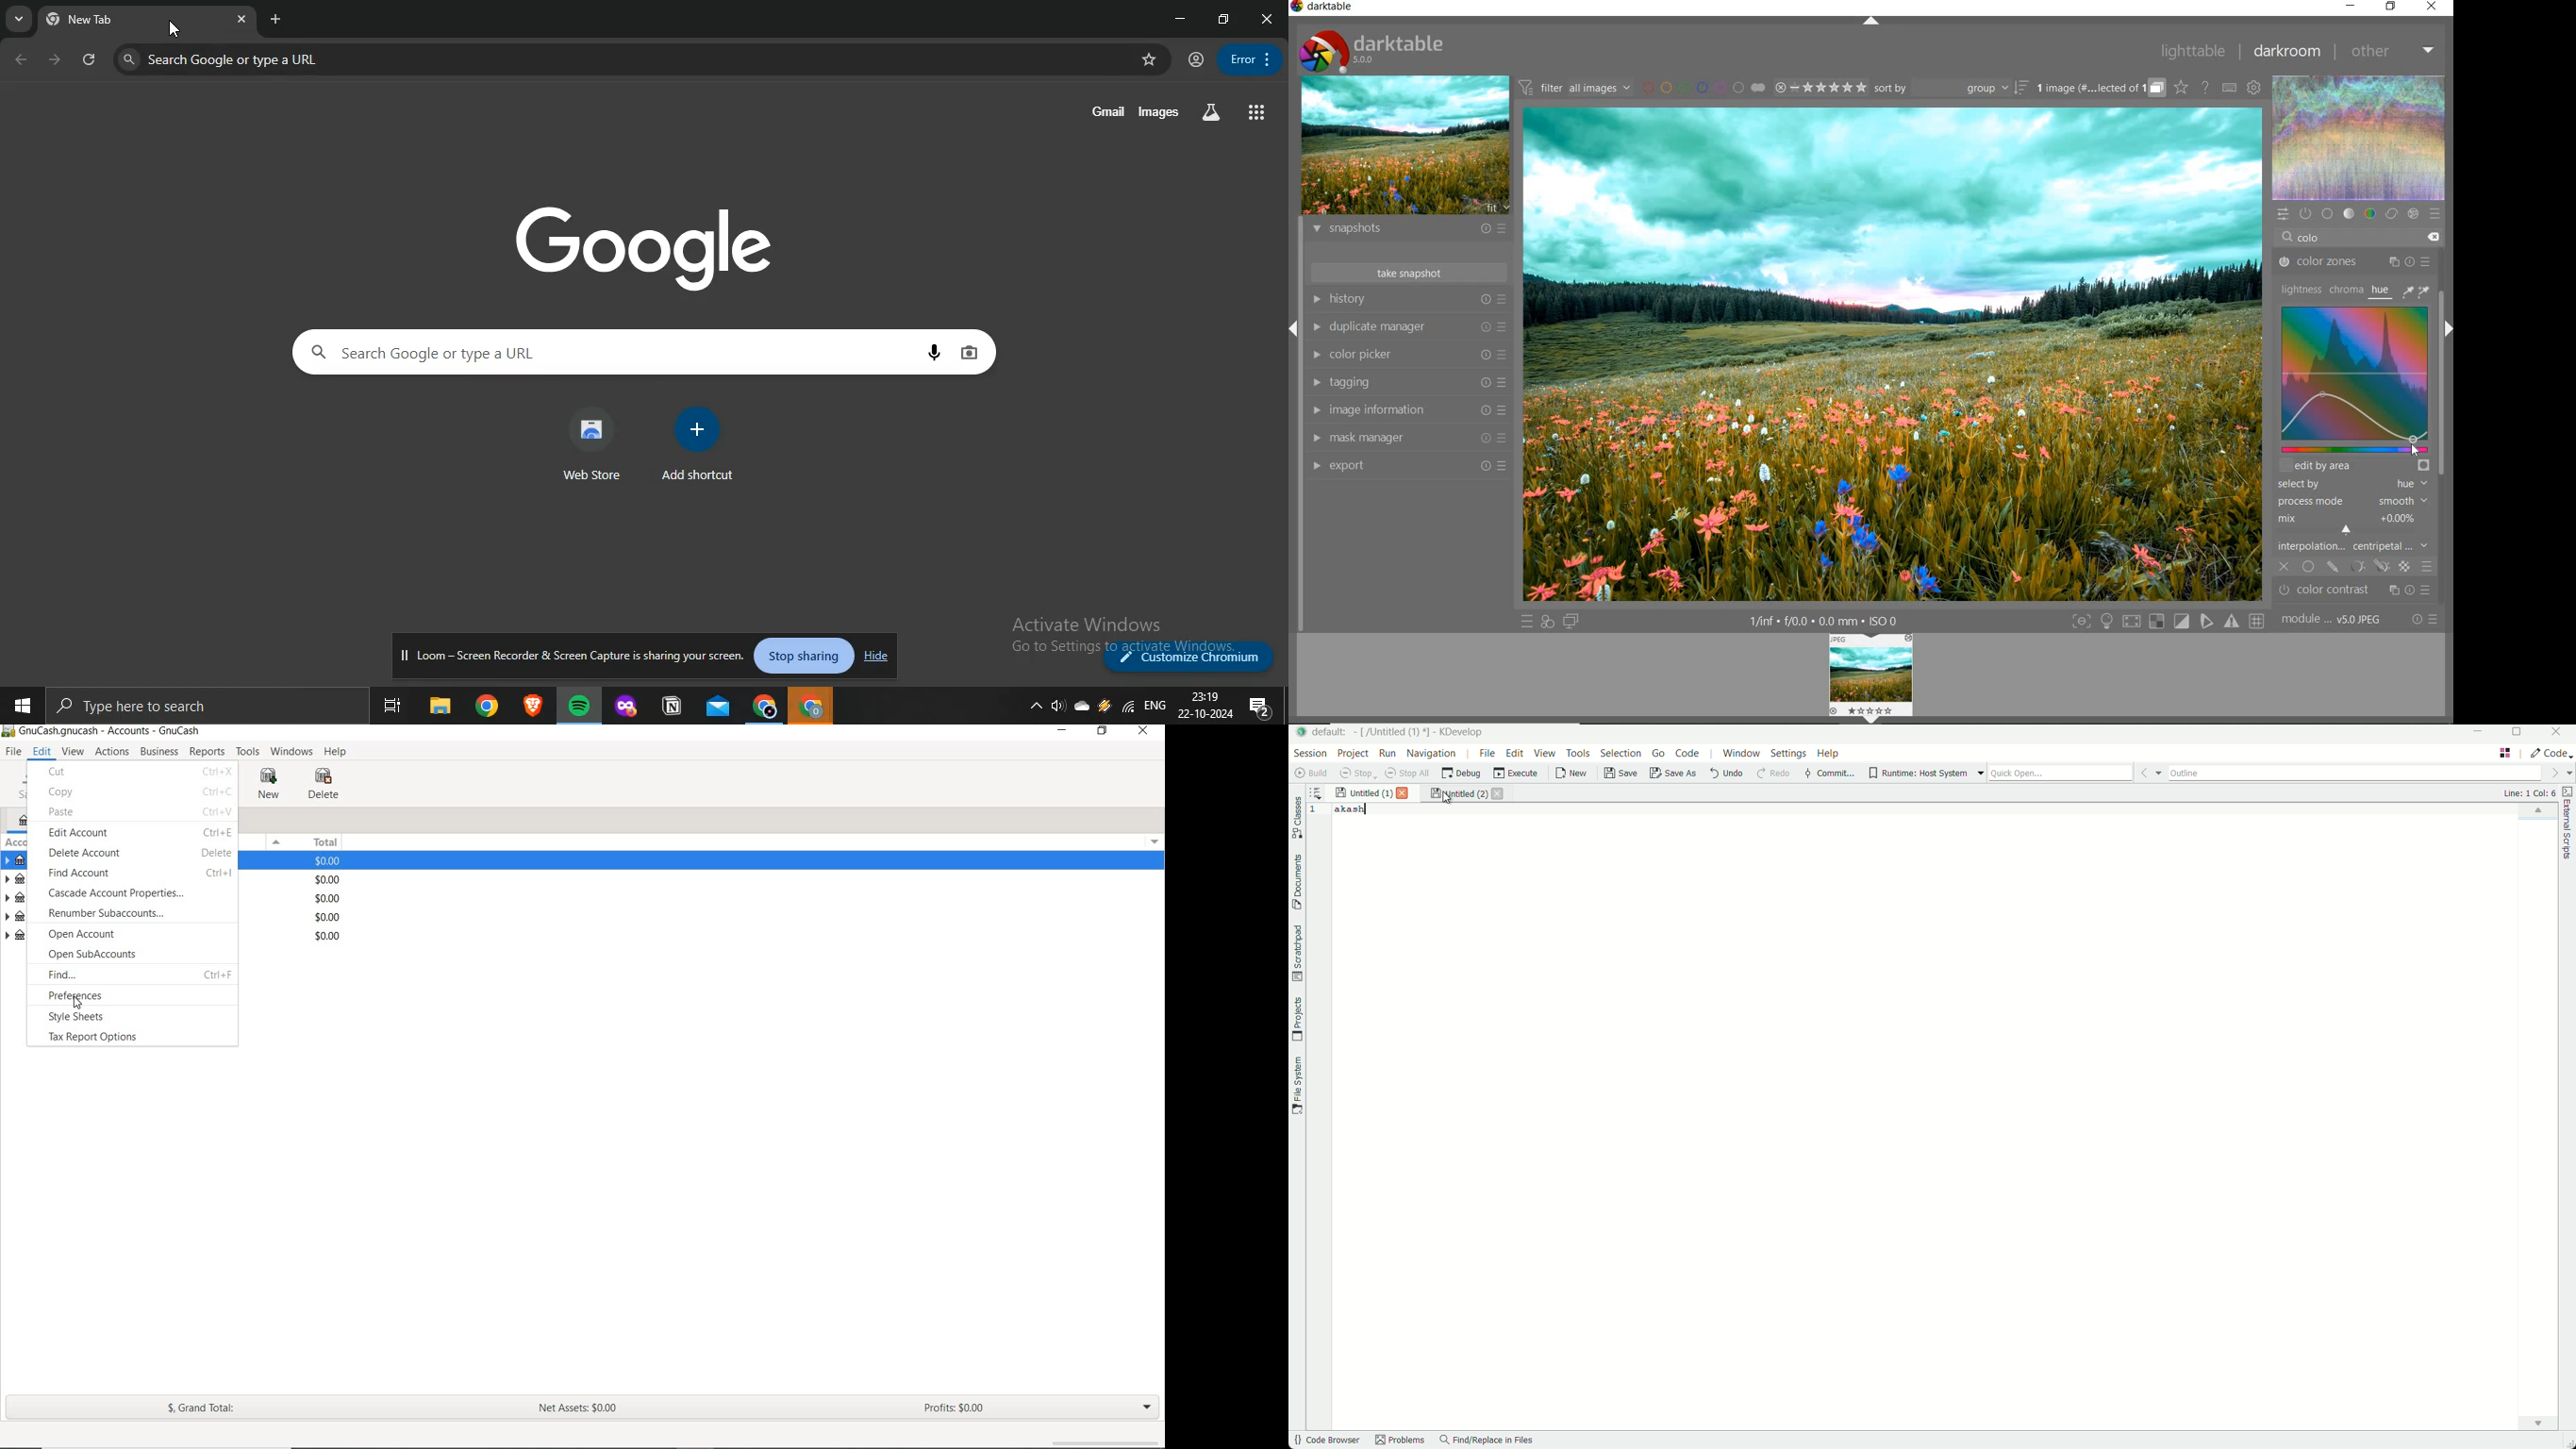 The height and width of the screenshot is (1456, 2576). What do you see at coordinates (1184, 19) in the screenshot?
I see `minimize` at bounding box center [1184, 19].